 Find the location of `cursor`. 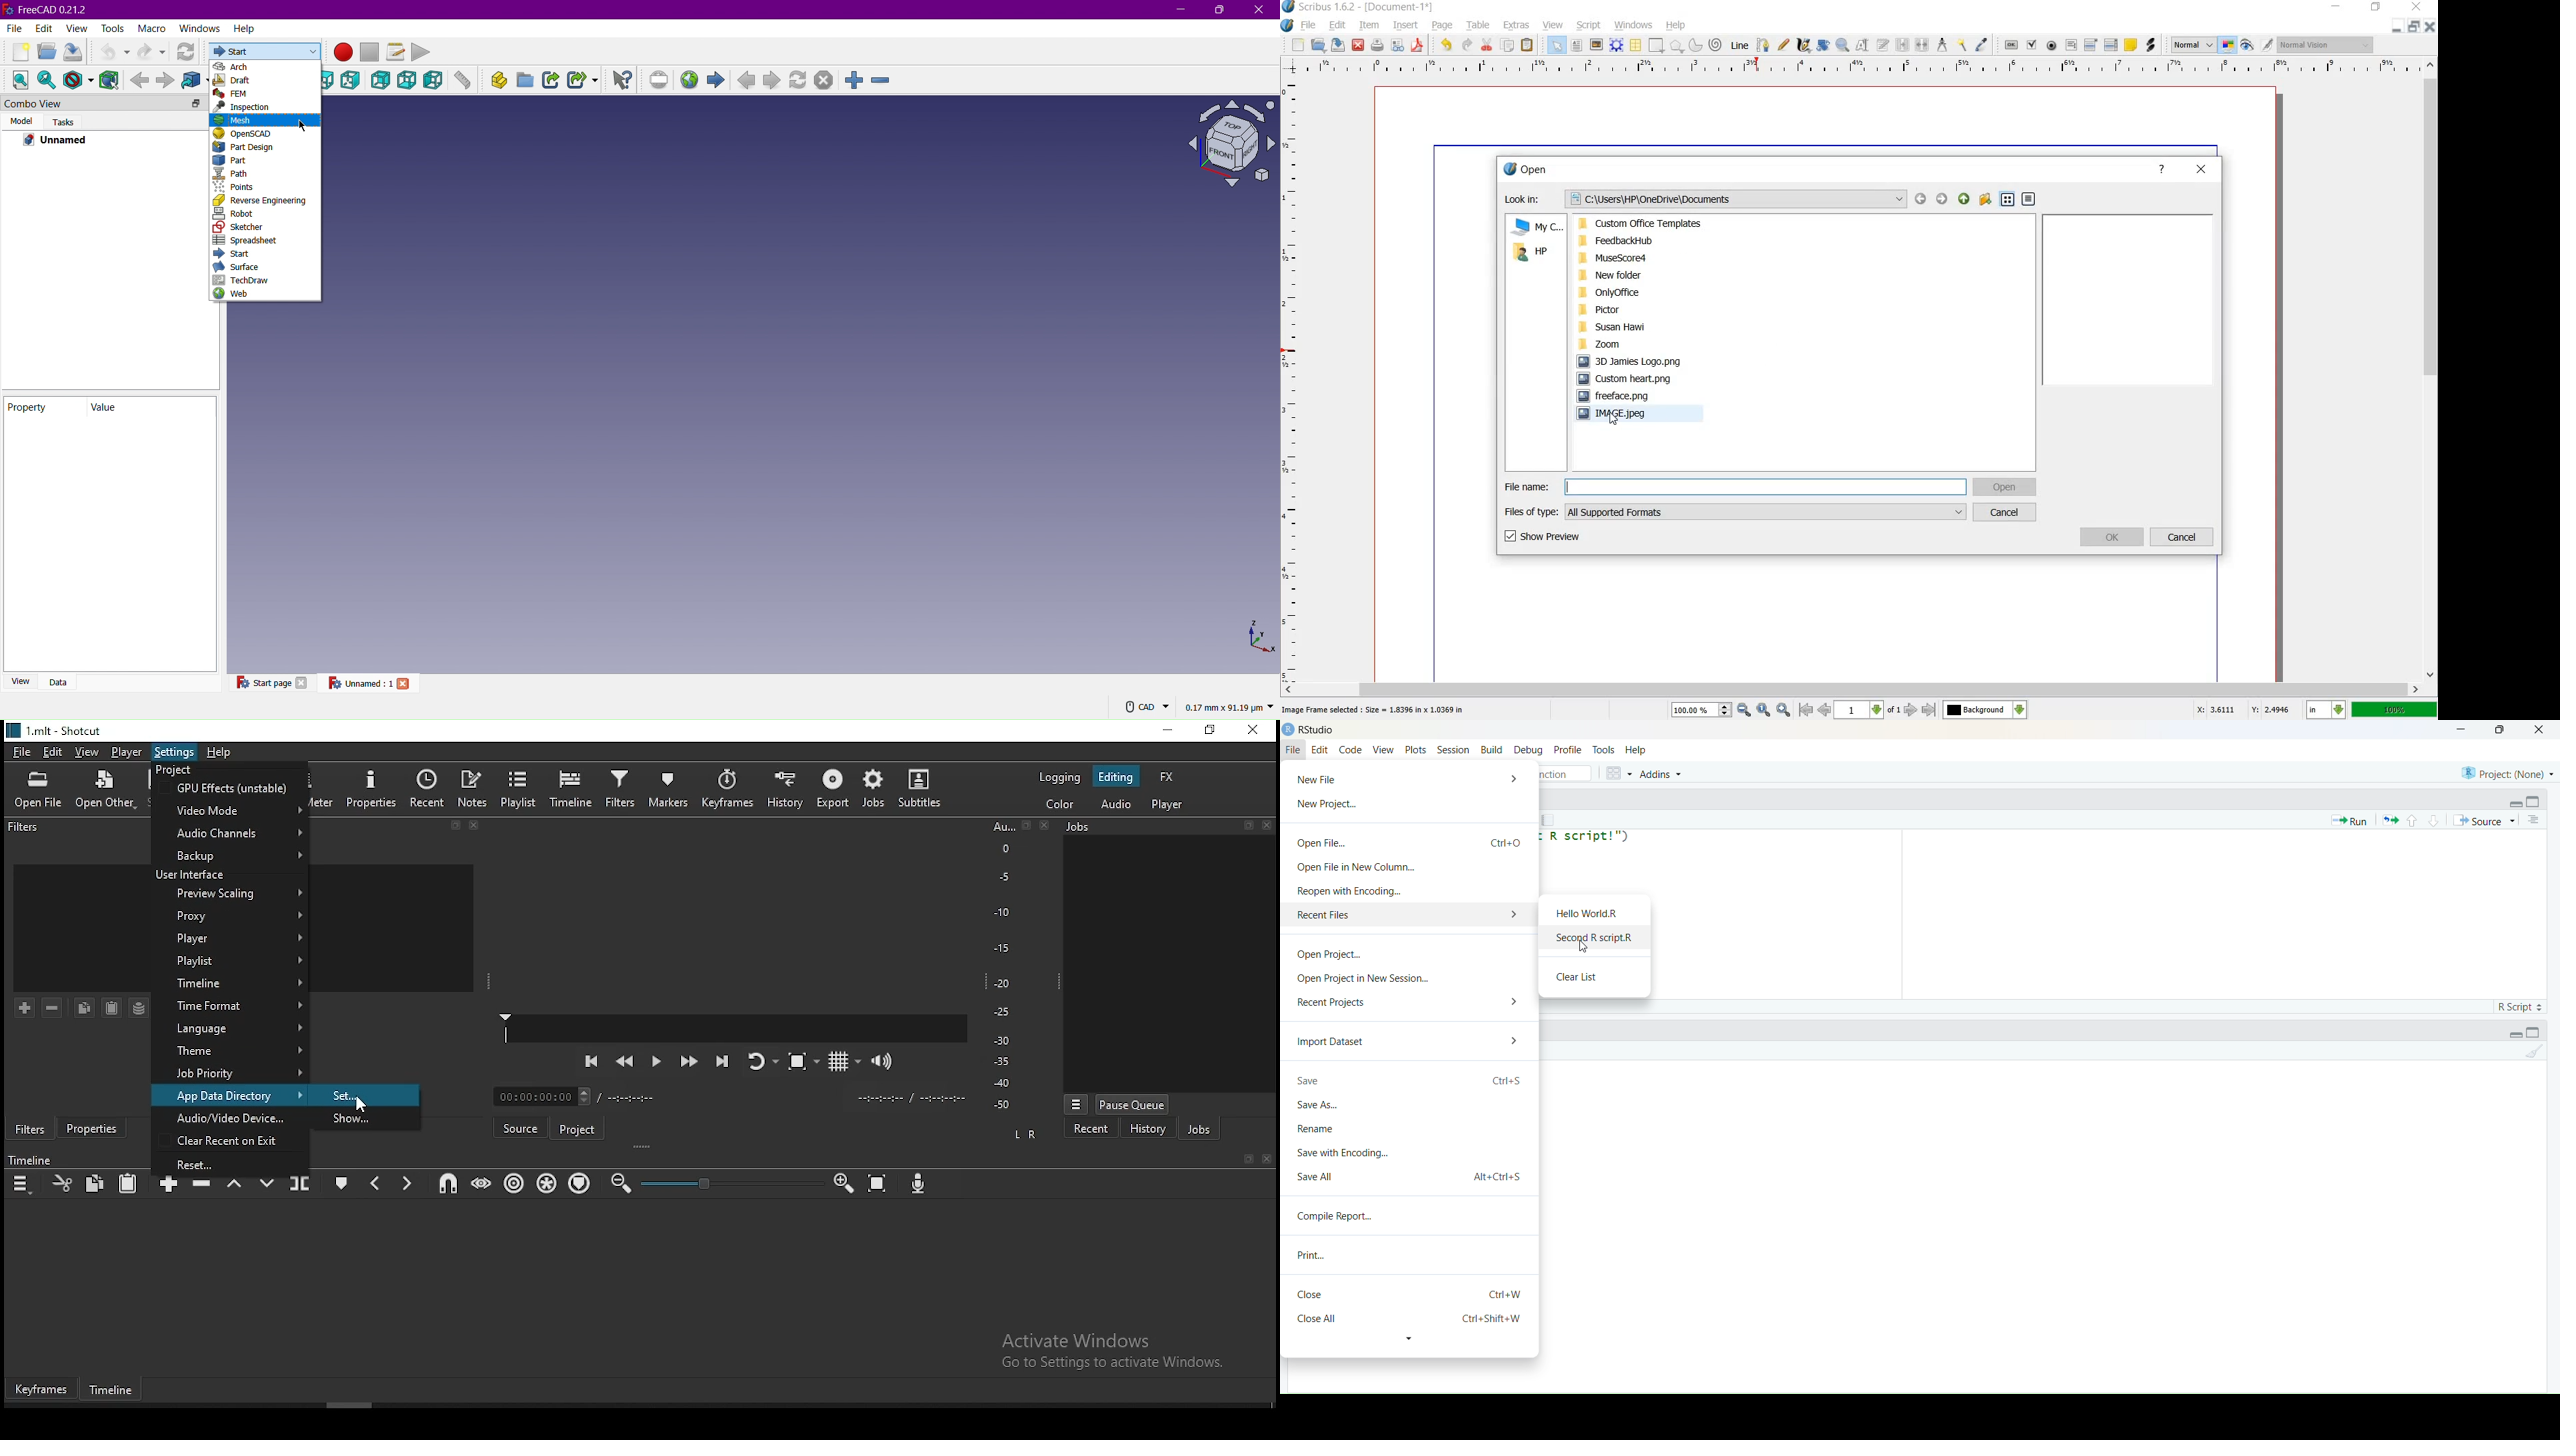

cursor is located at coordinates (366, 1106).